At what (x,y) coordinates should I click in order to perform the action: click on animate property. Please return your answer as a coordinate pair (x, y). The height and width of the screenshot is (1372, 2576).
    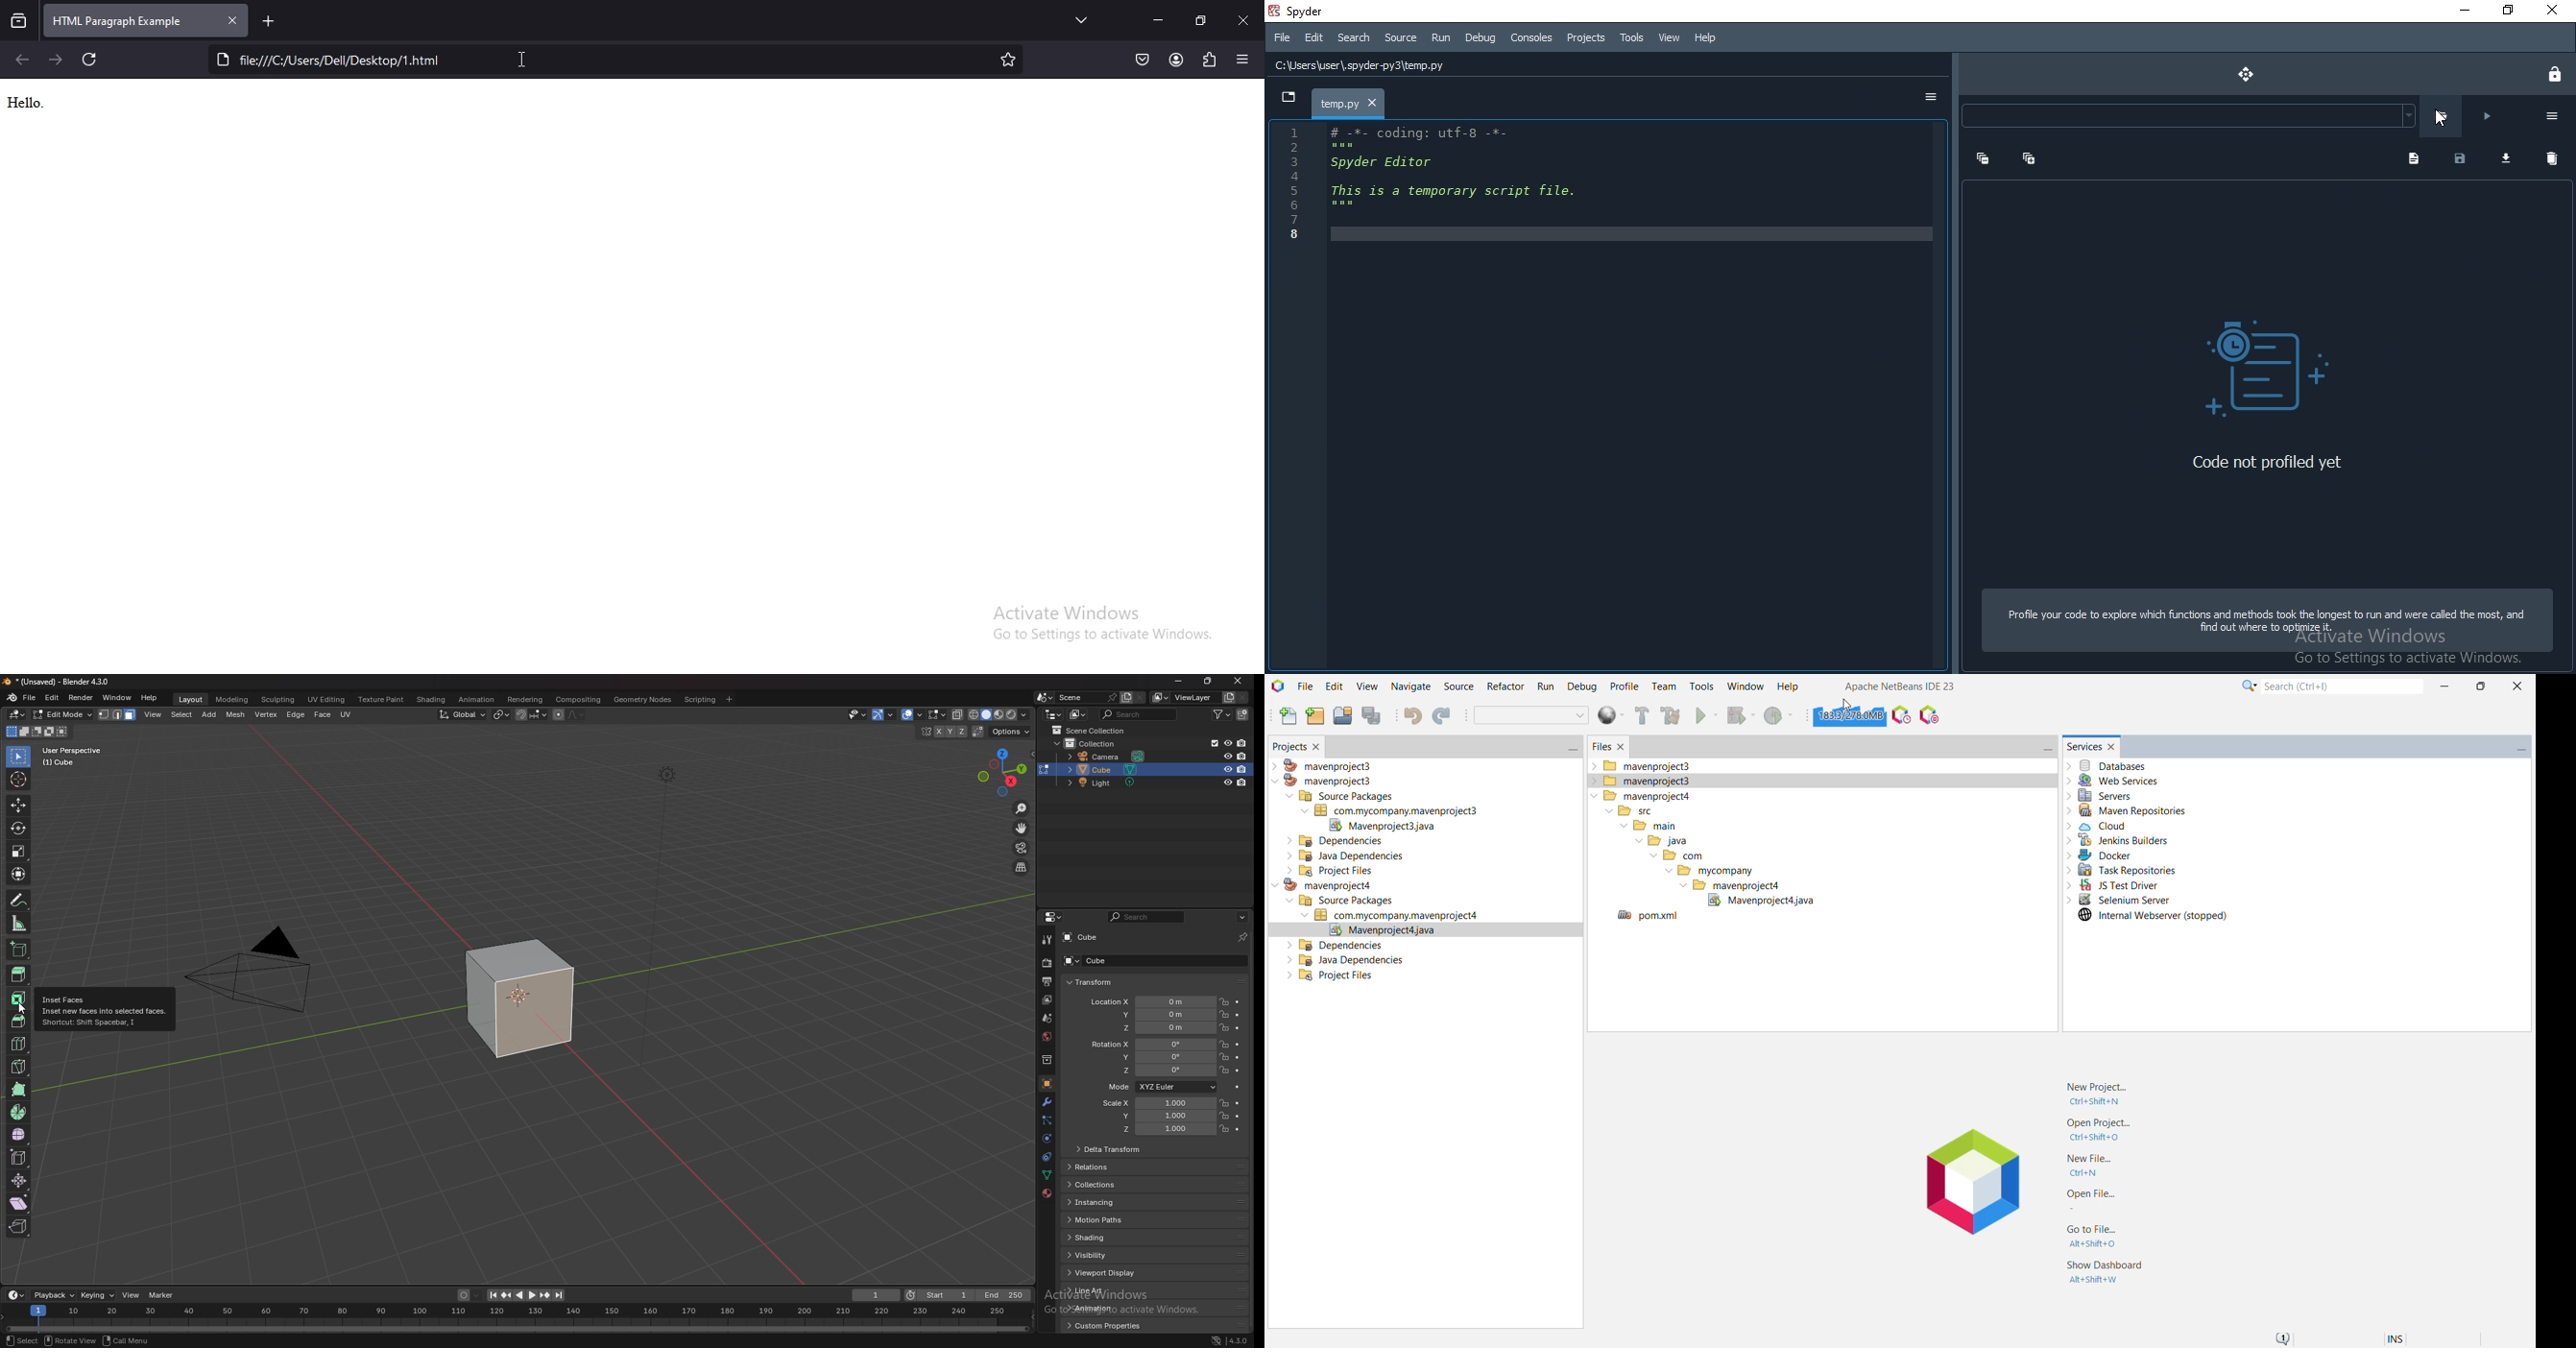
    Looking at the image, I should click on (1237, 1116).